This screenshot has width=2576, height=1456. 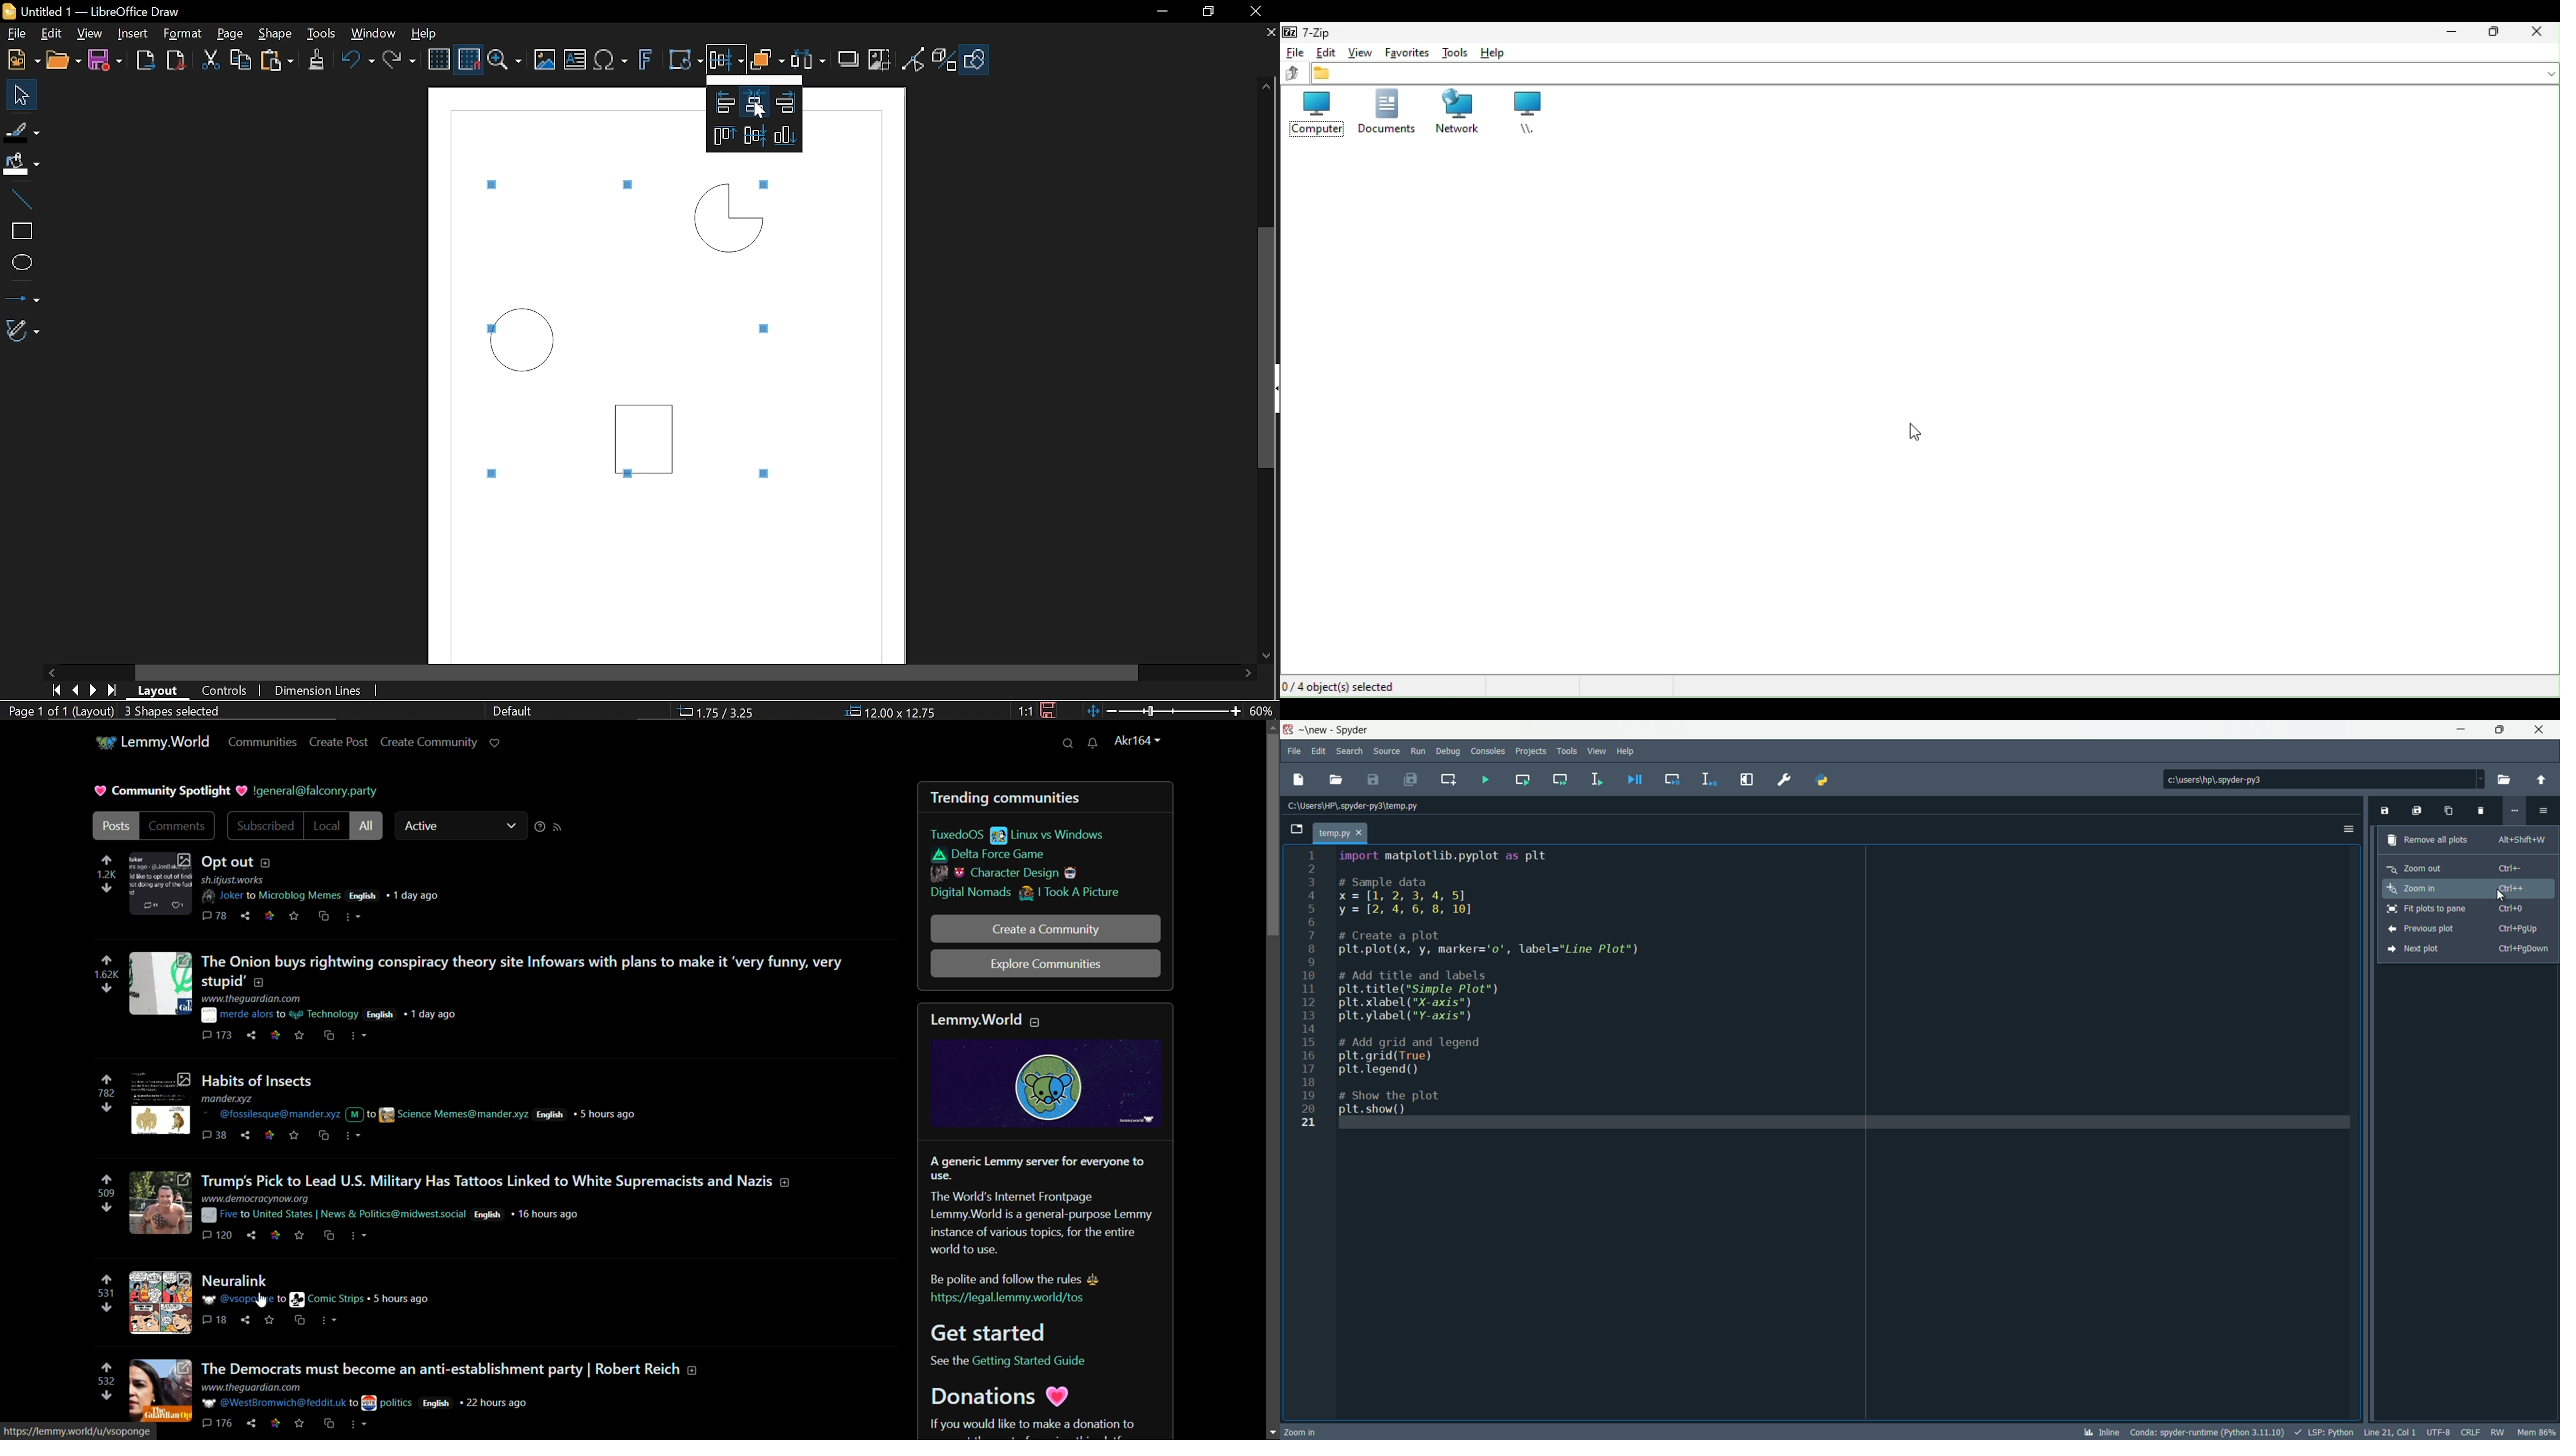 I want to click on debug menu, so click(x=1448, y=751).